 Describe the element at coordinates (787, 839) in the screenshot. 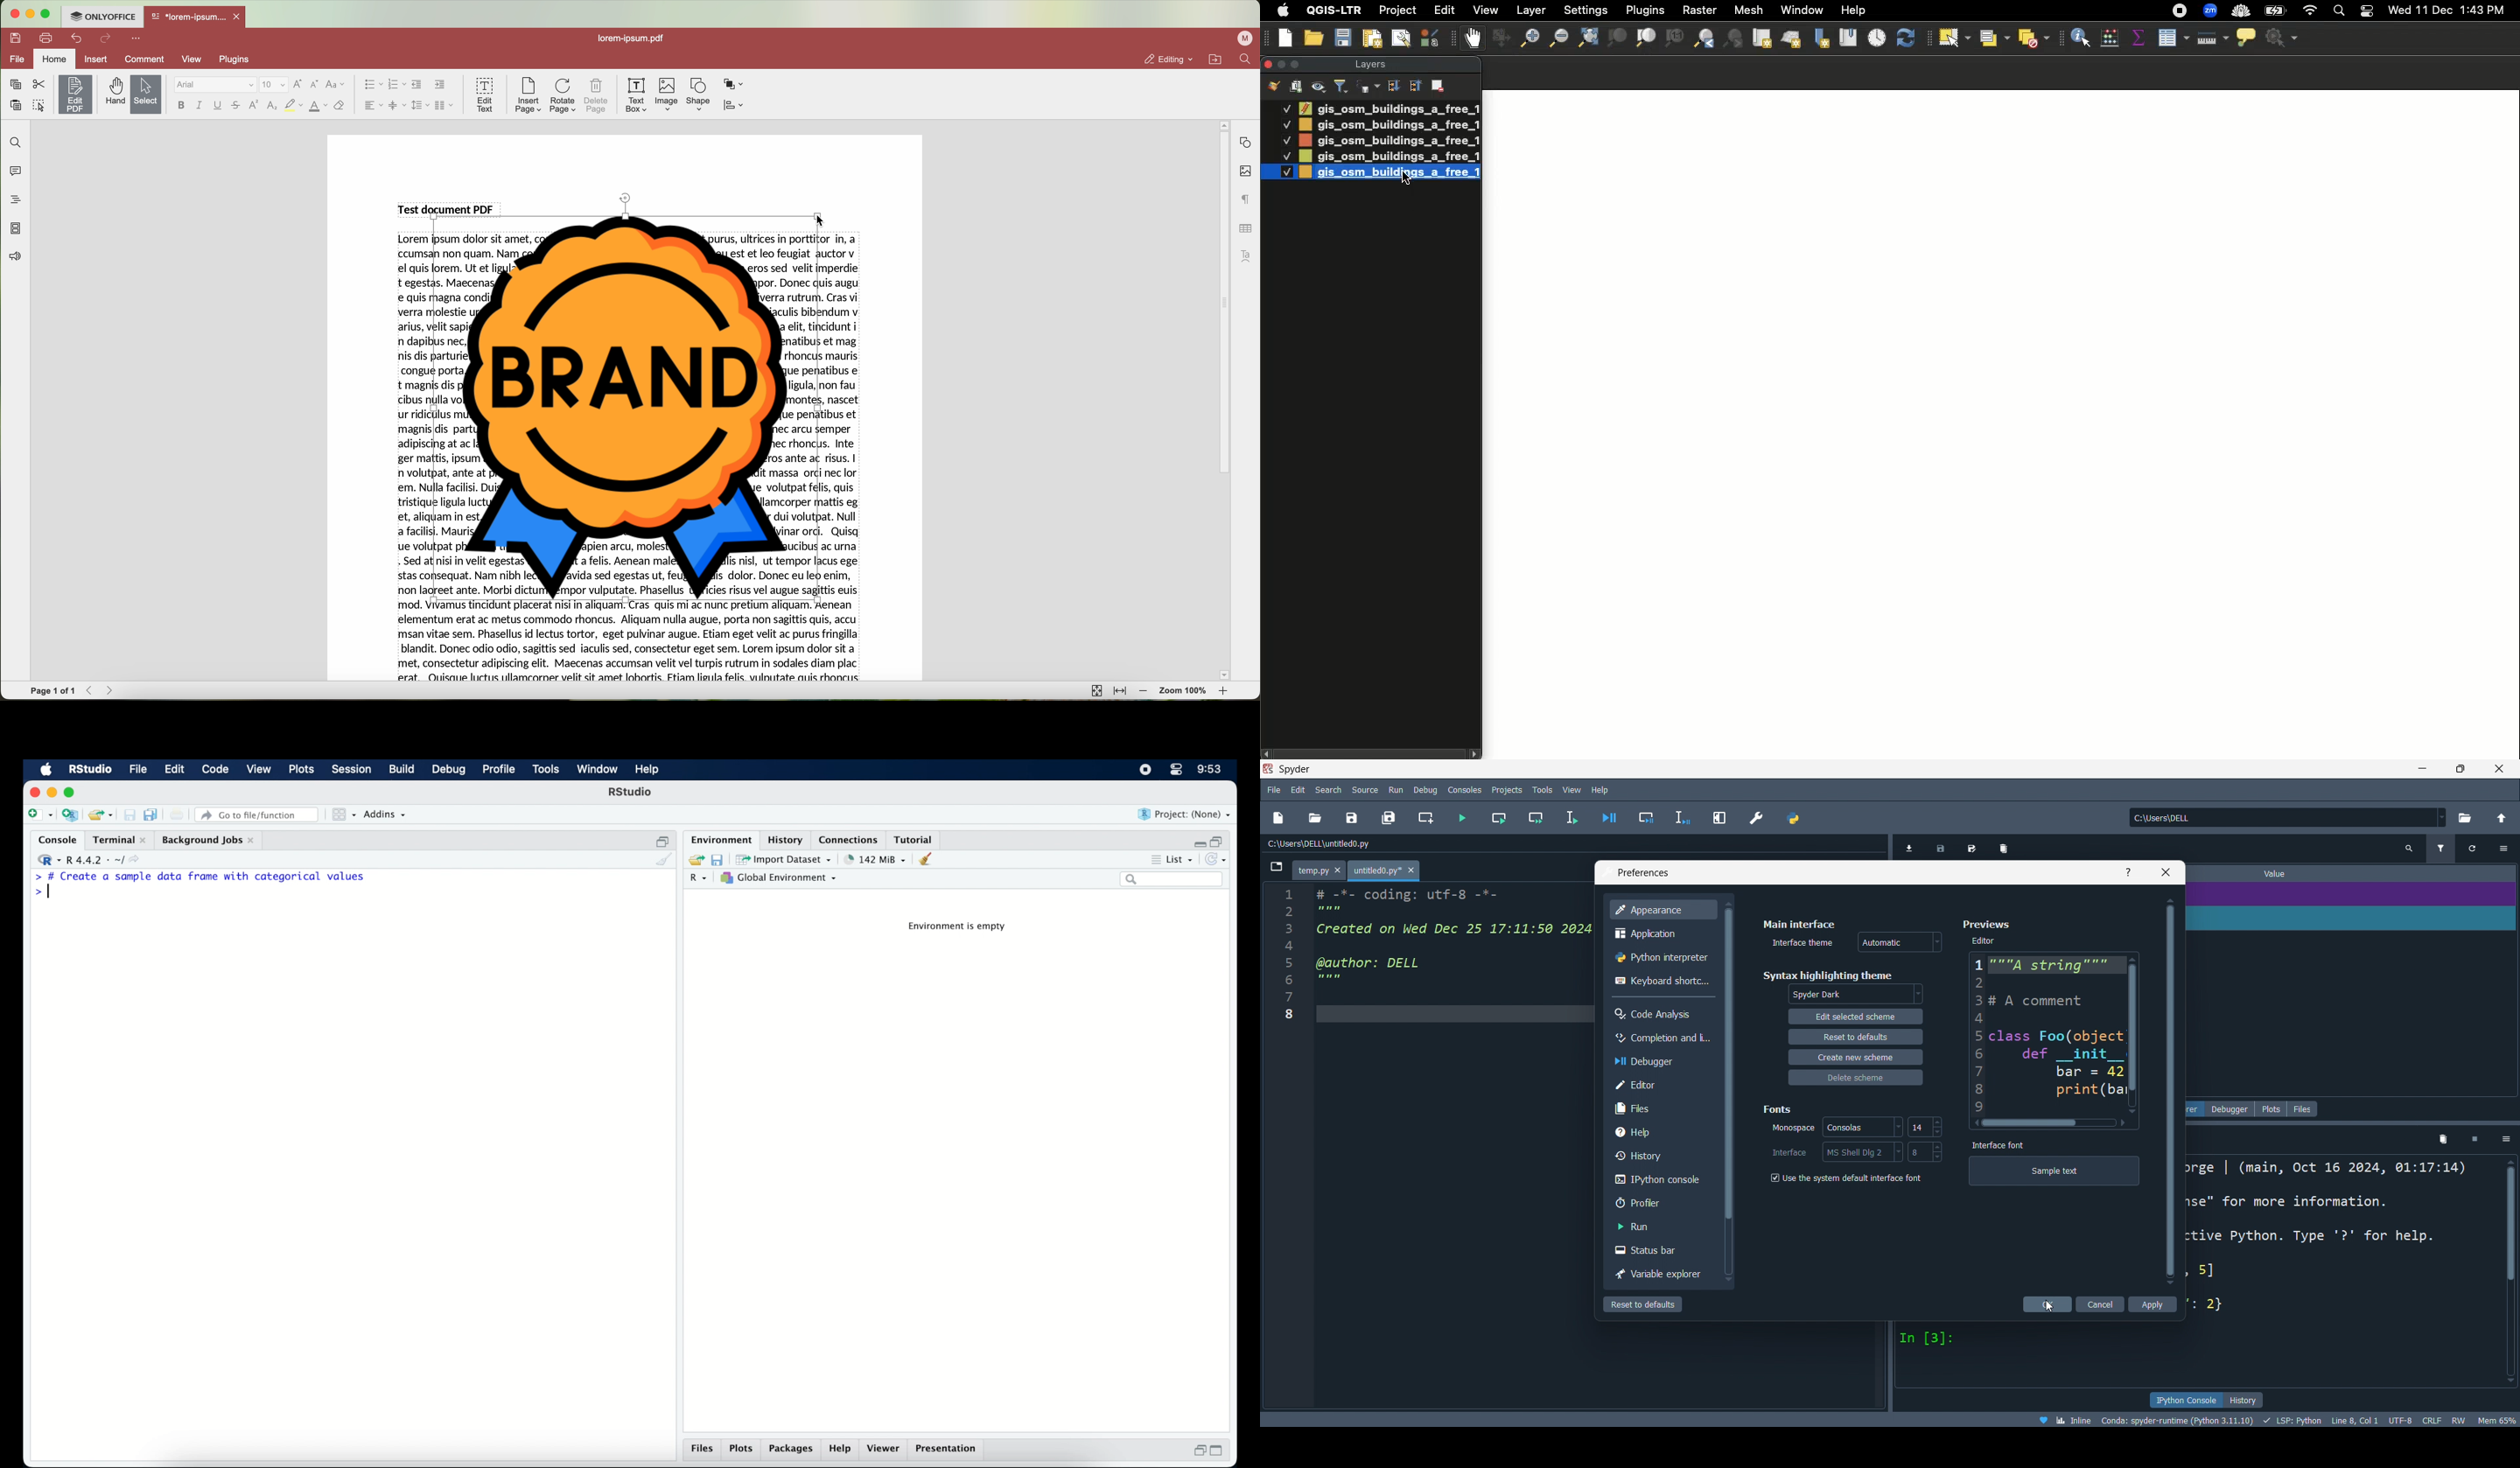

I see `history` at that location.